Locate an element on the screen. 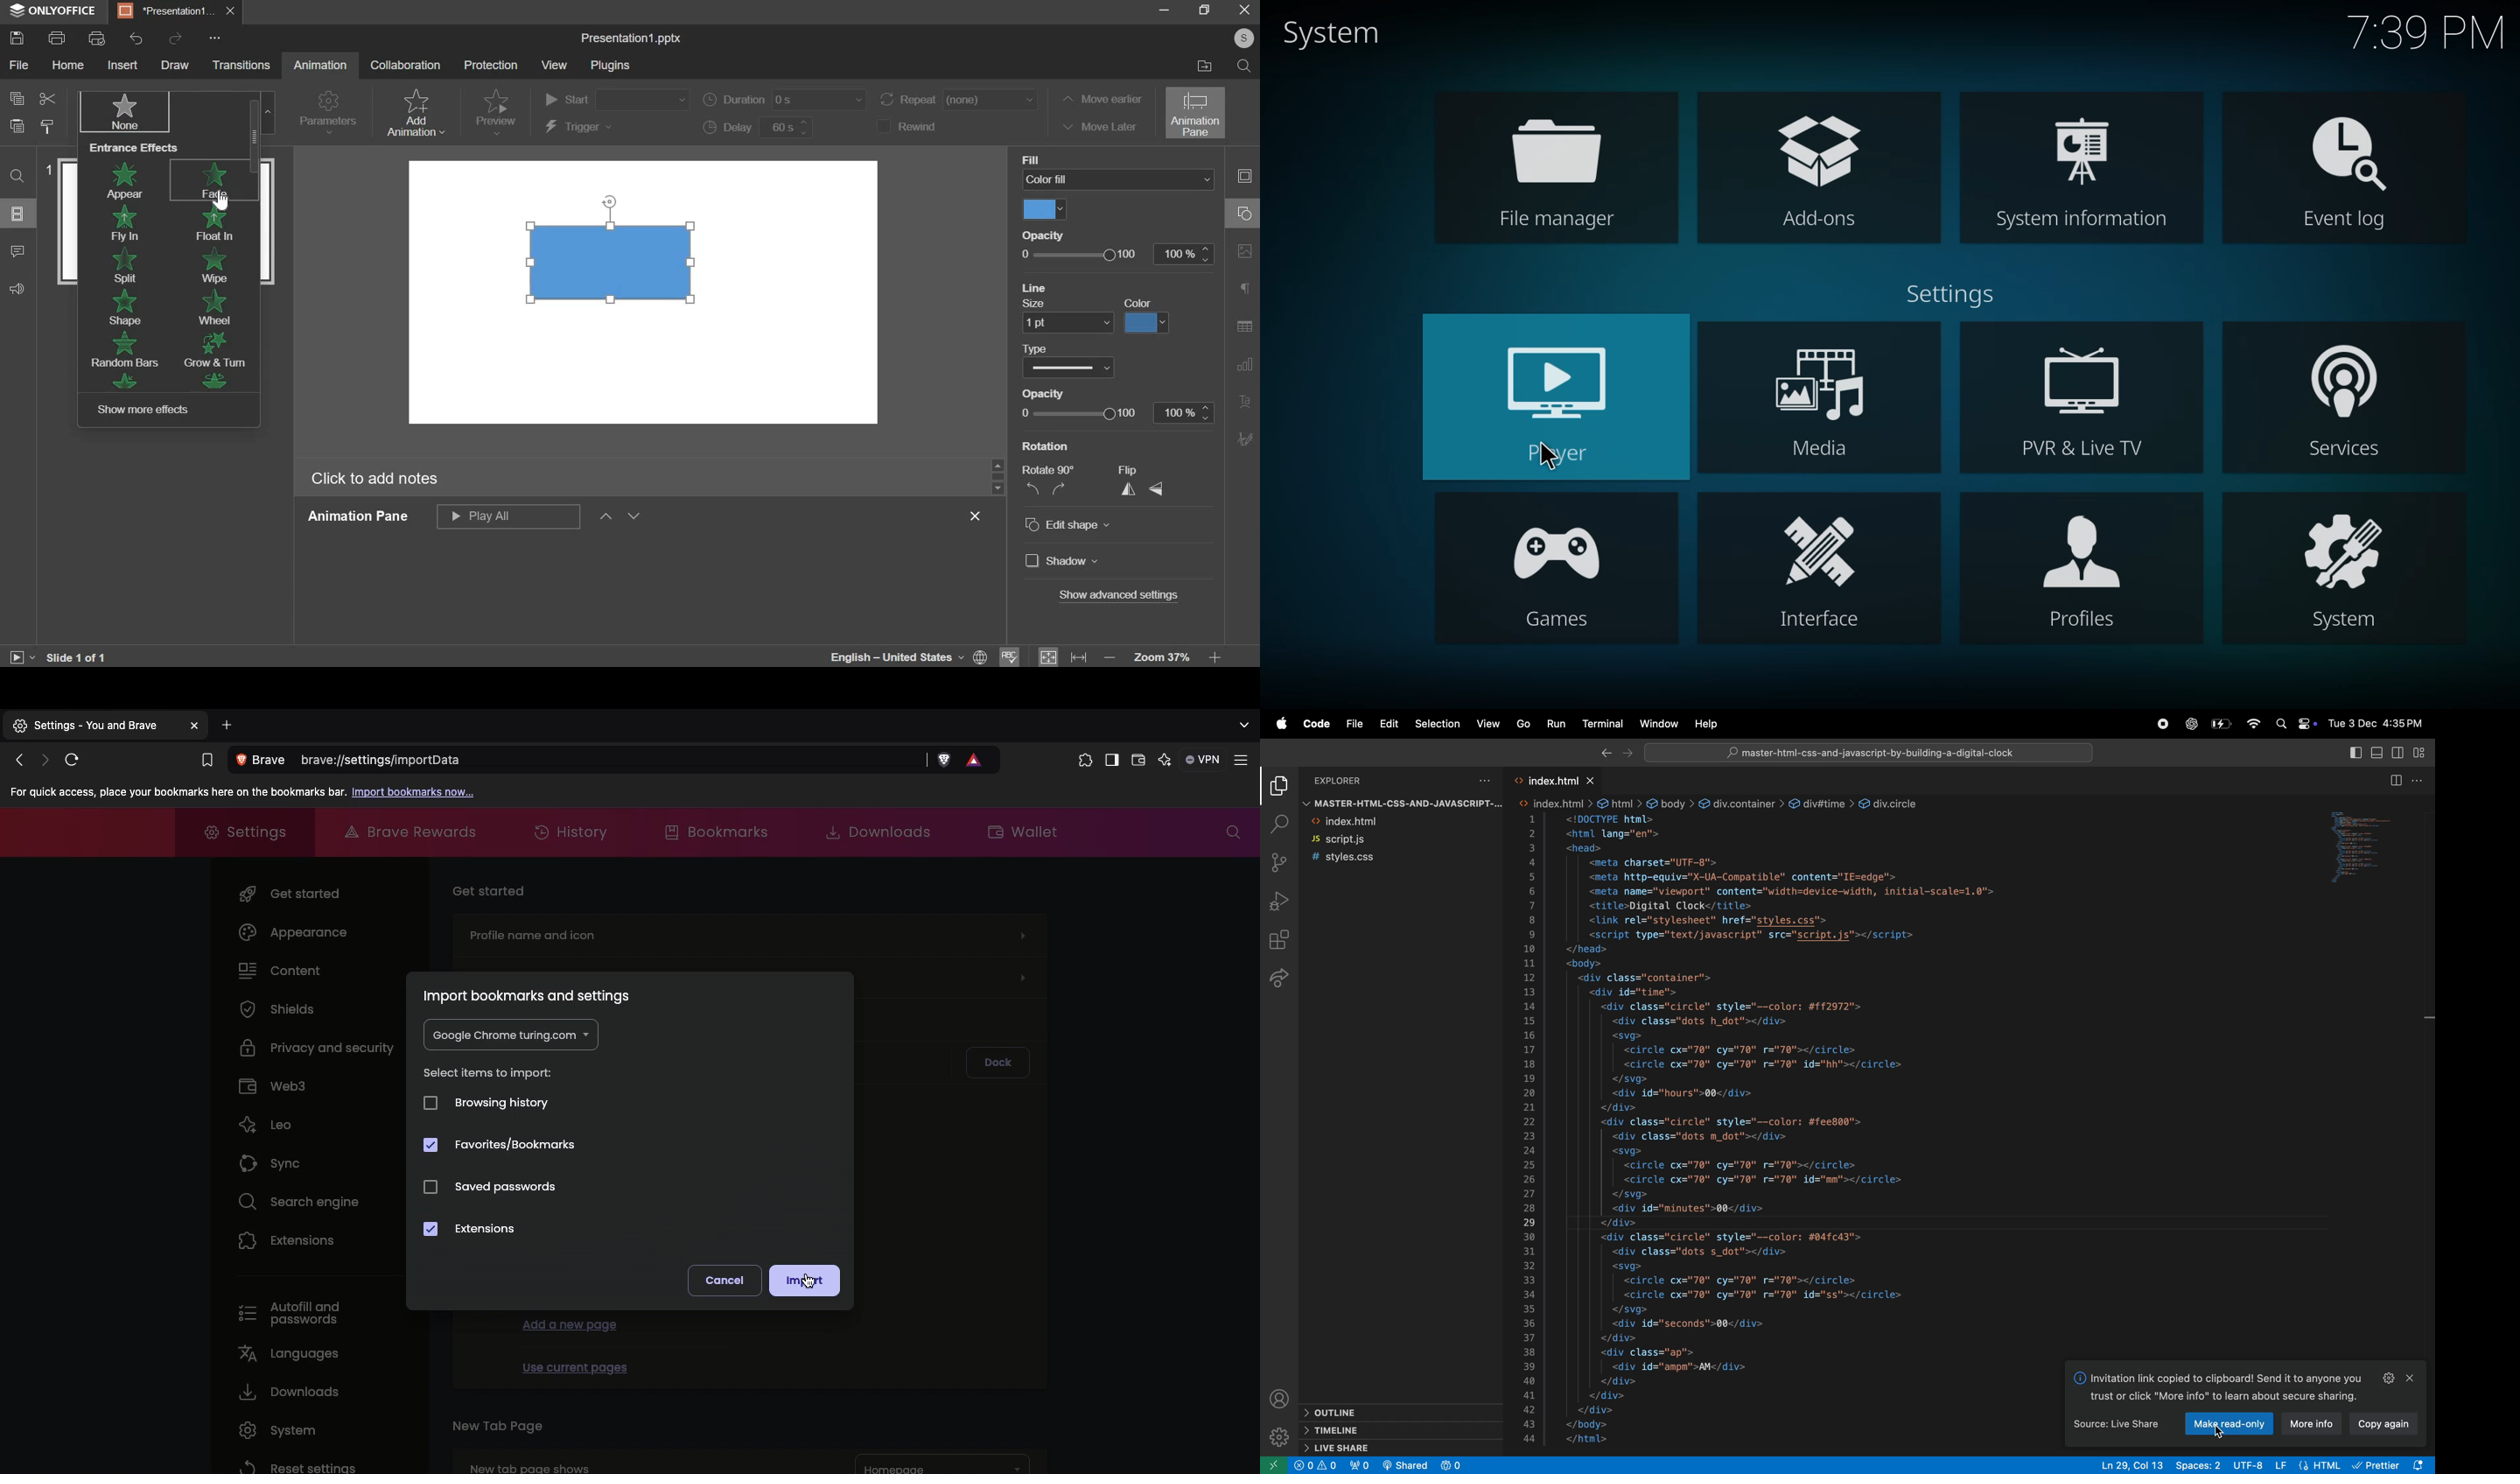  Search is located at coordinates (1233, 832).